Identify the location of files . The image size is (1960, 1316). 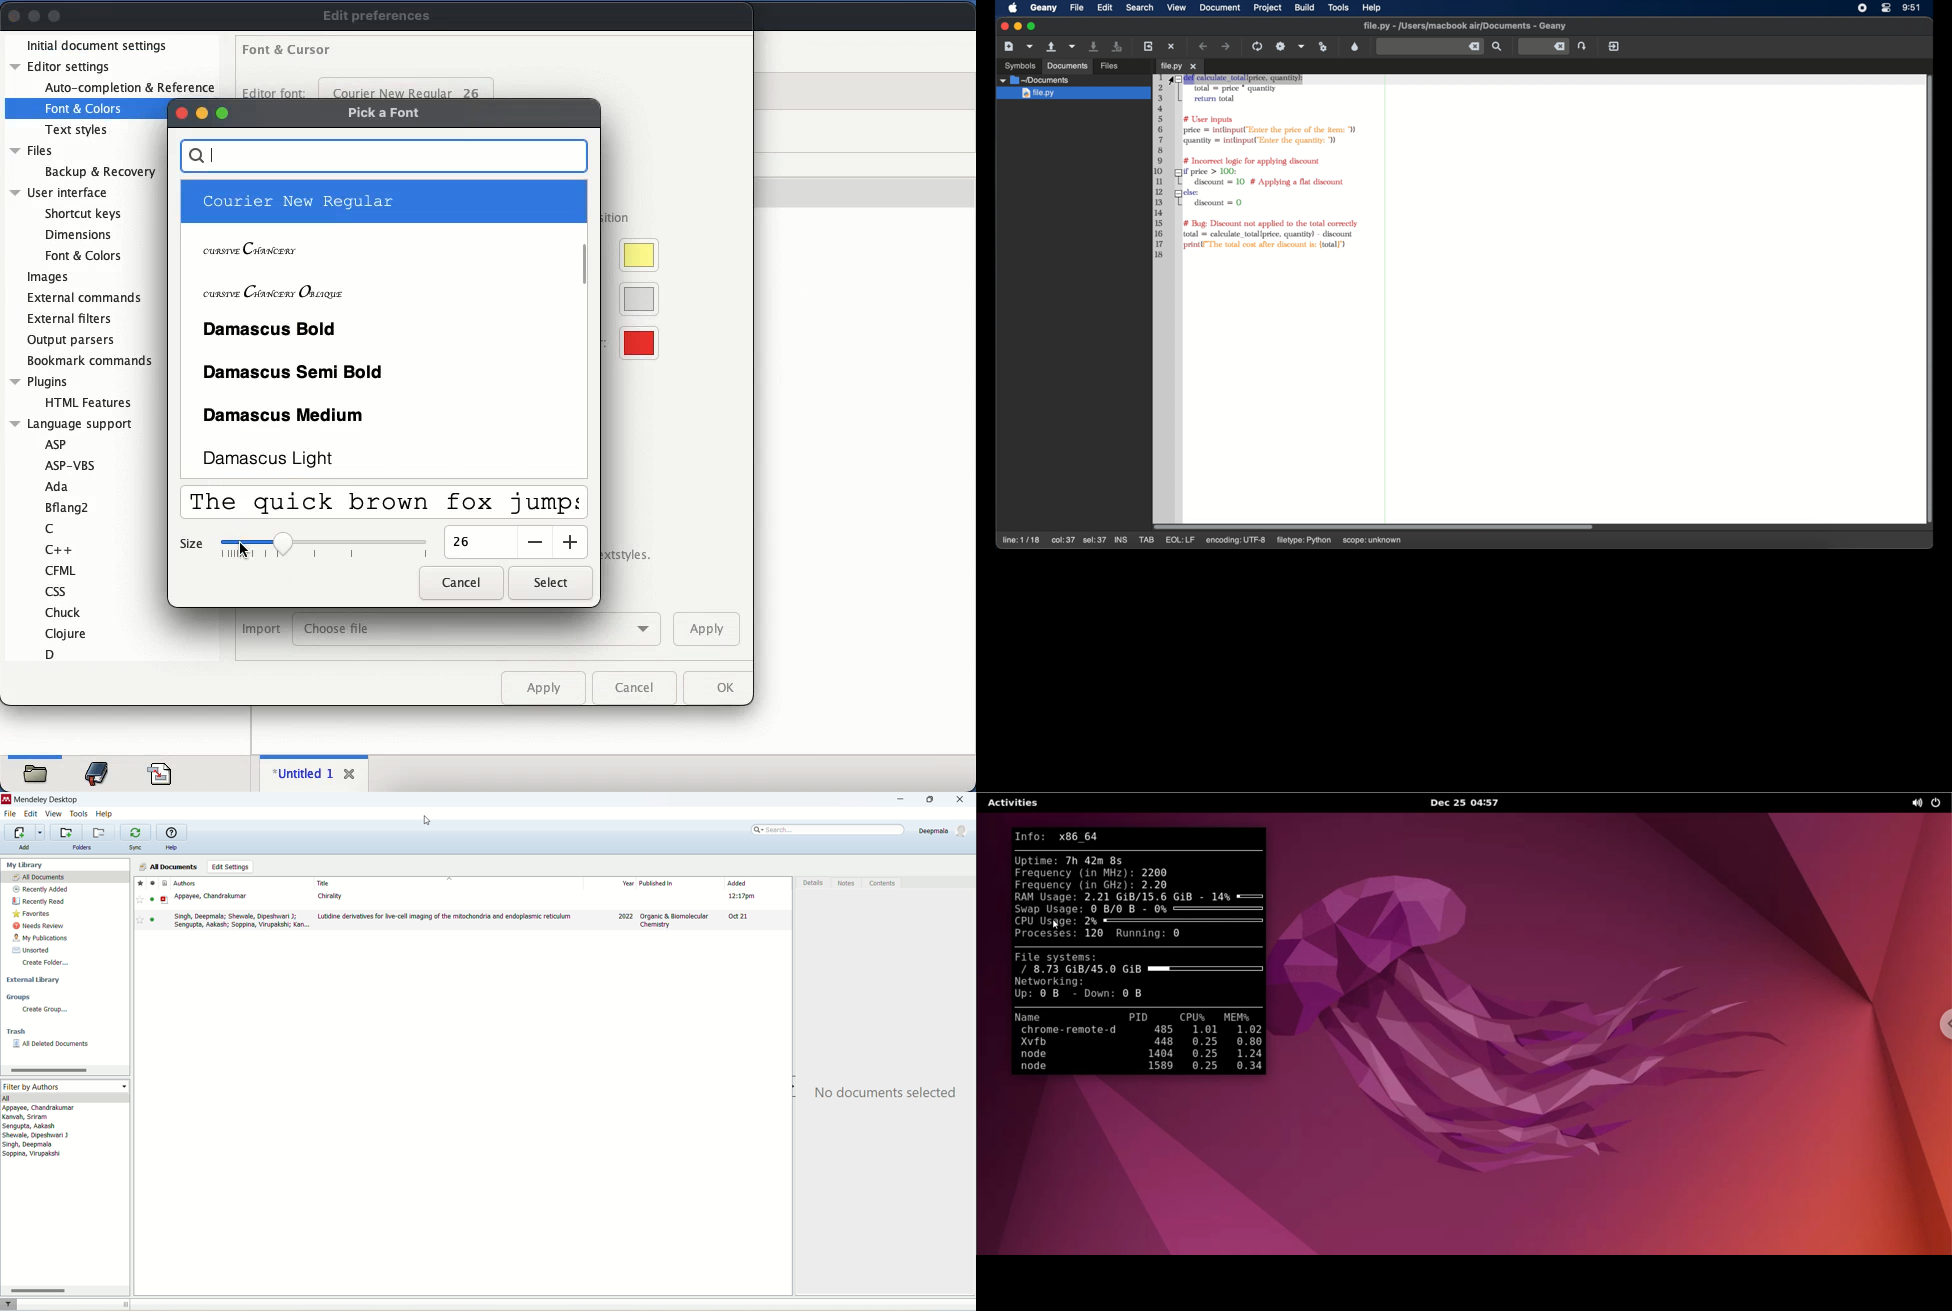
(1111, 65).